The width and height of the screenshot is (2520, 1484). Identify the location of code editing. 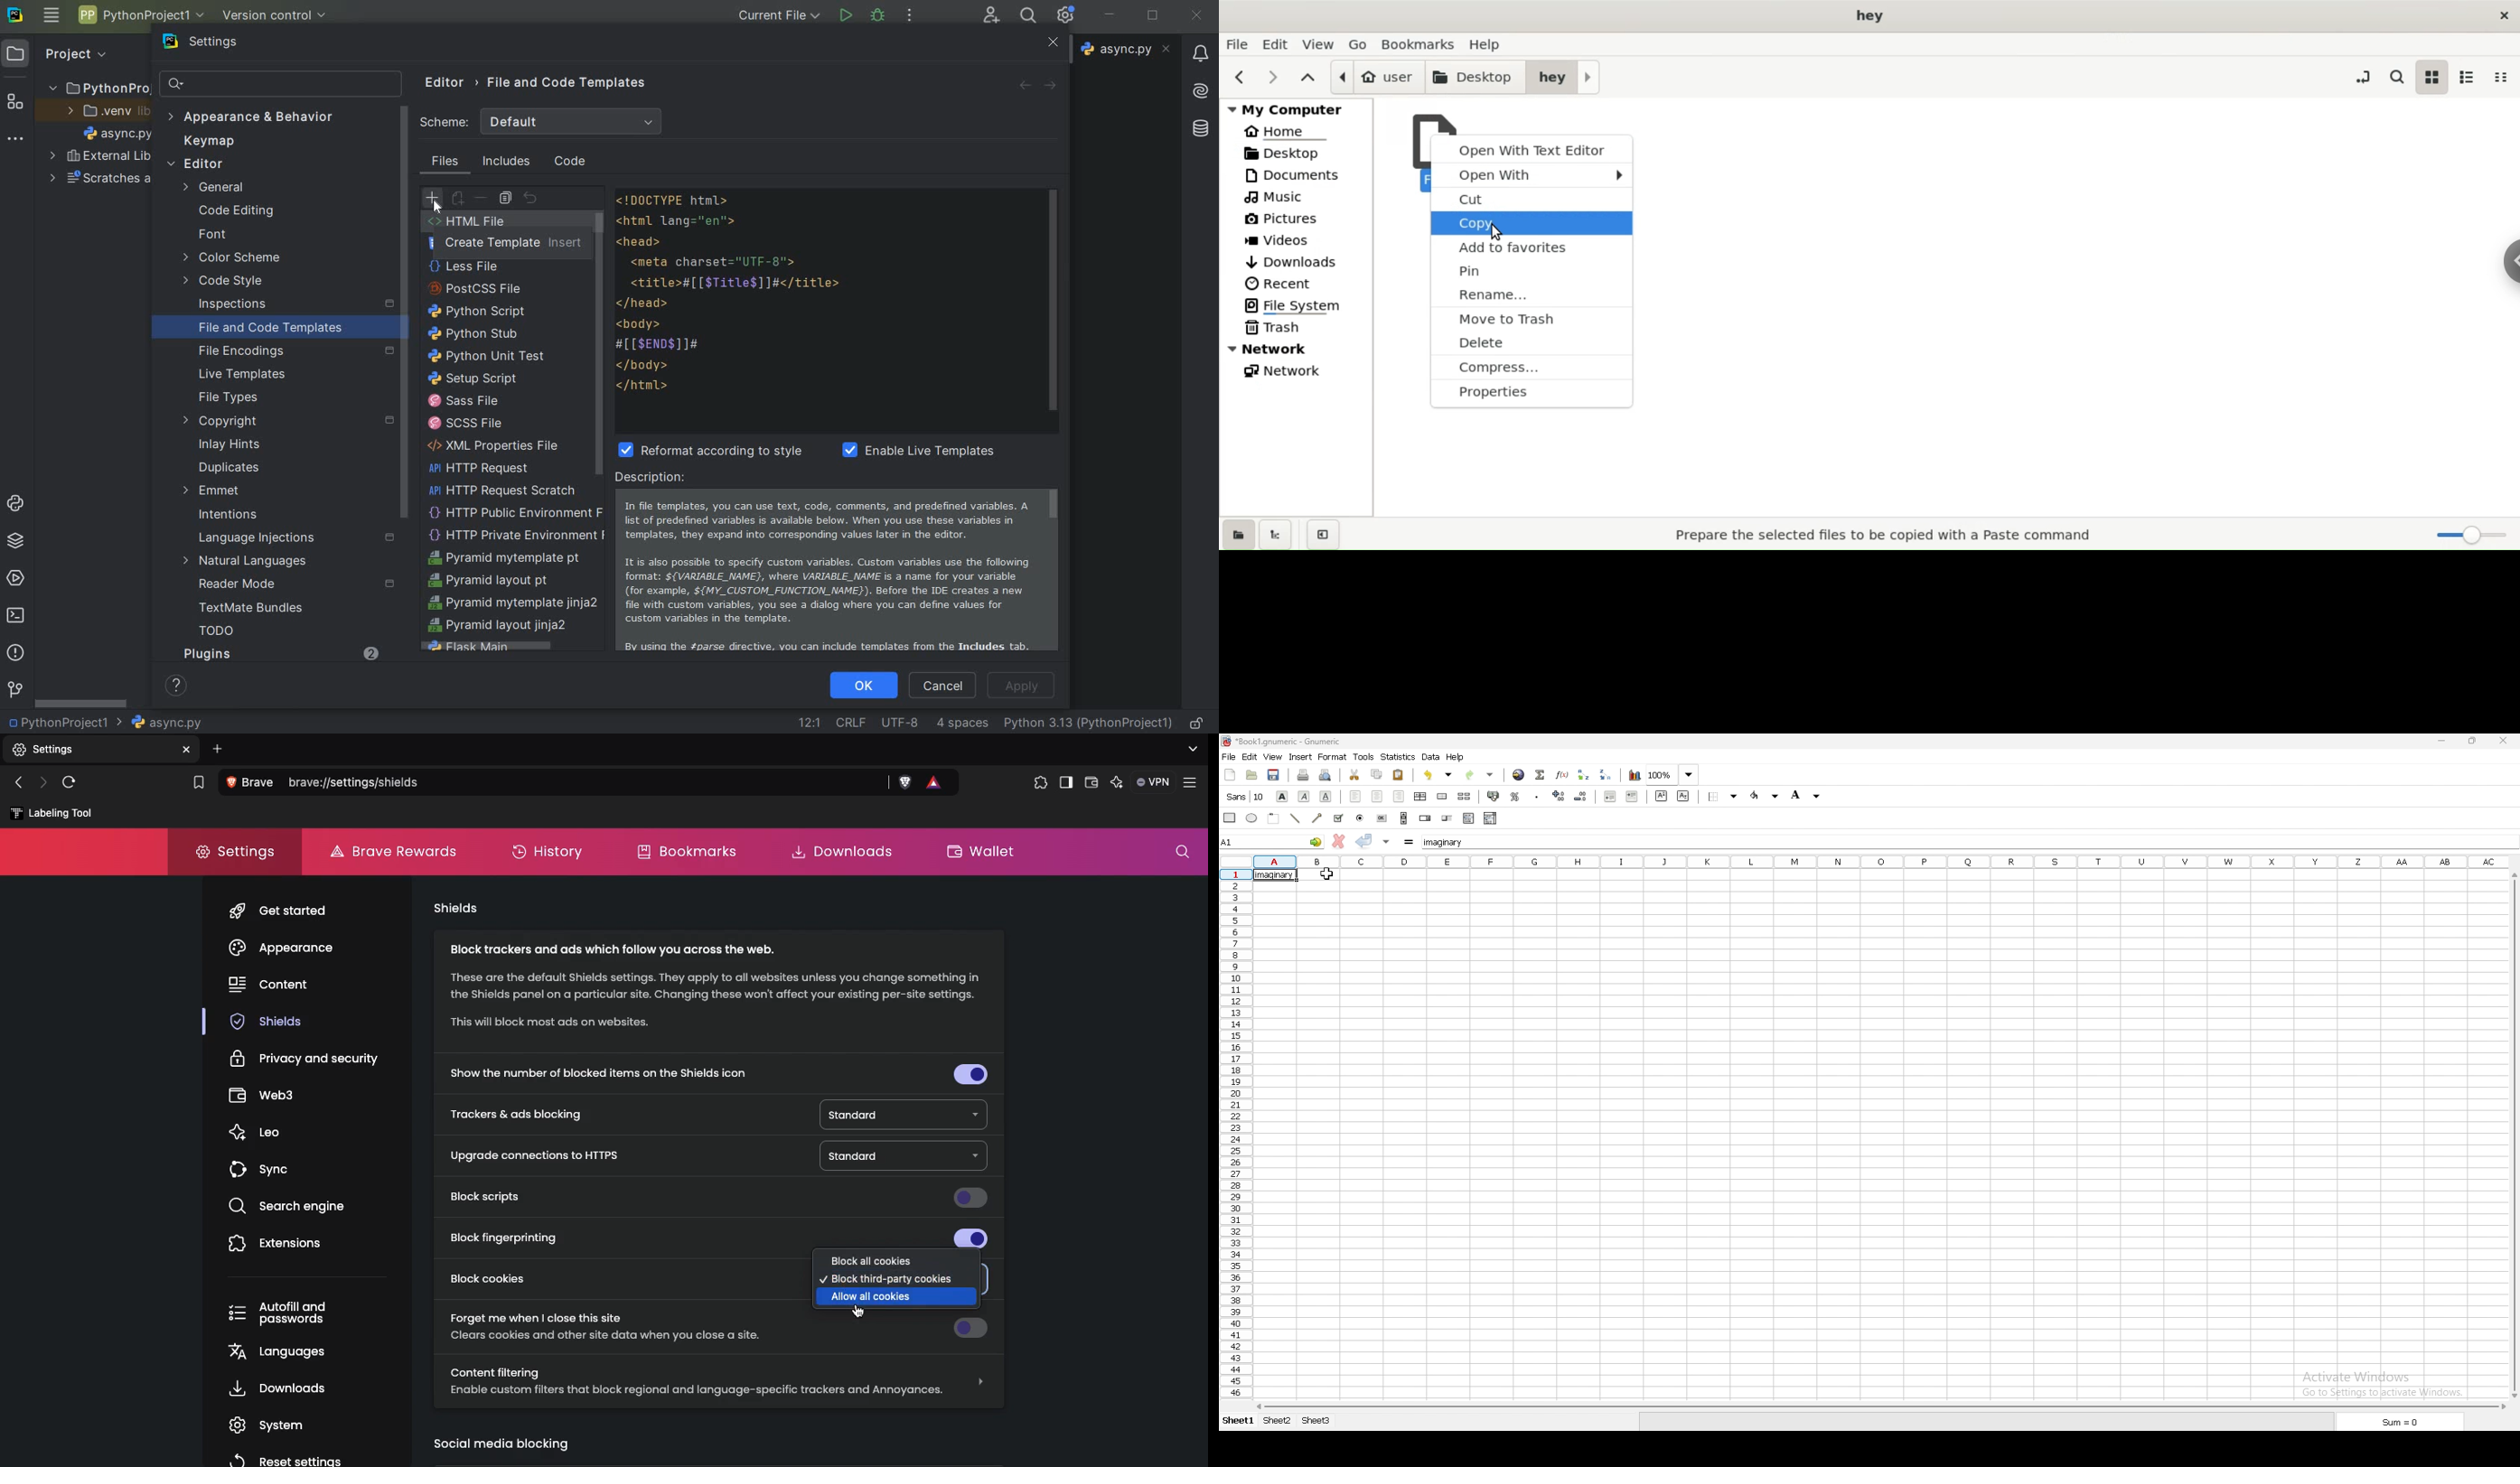
(232, 211).